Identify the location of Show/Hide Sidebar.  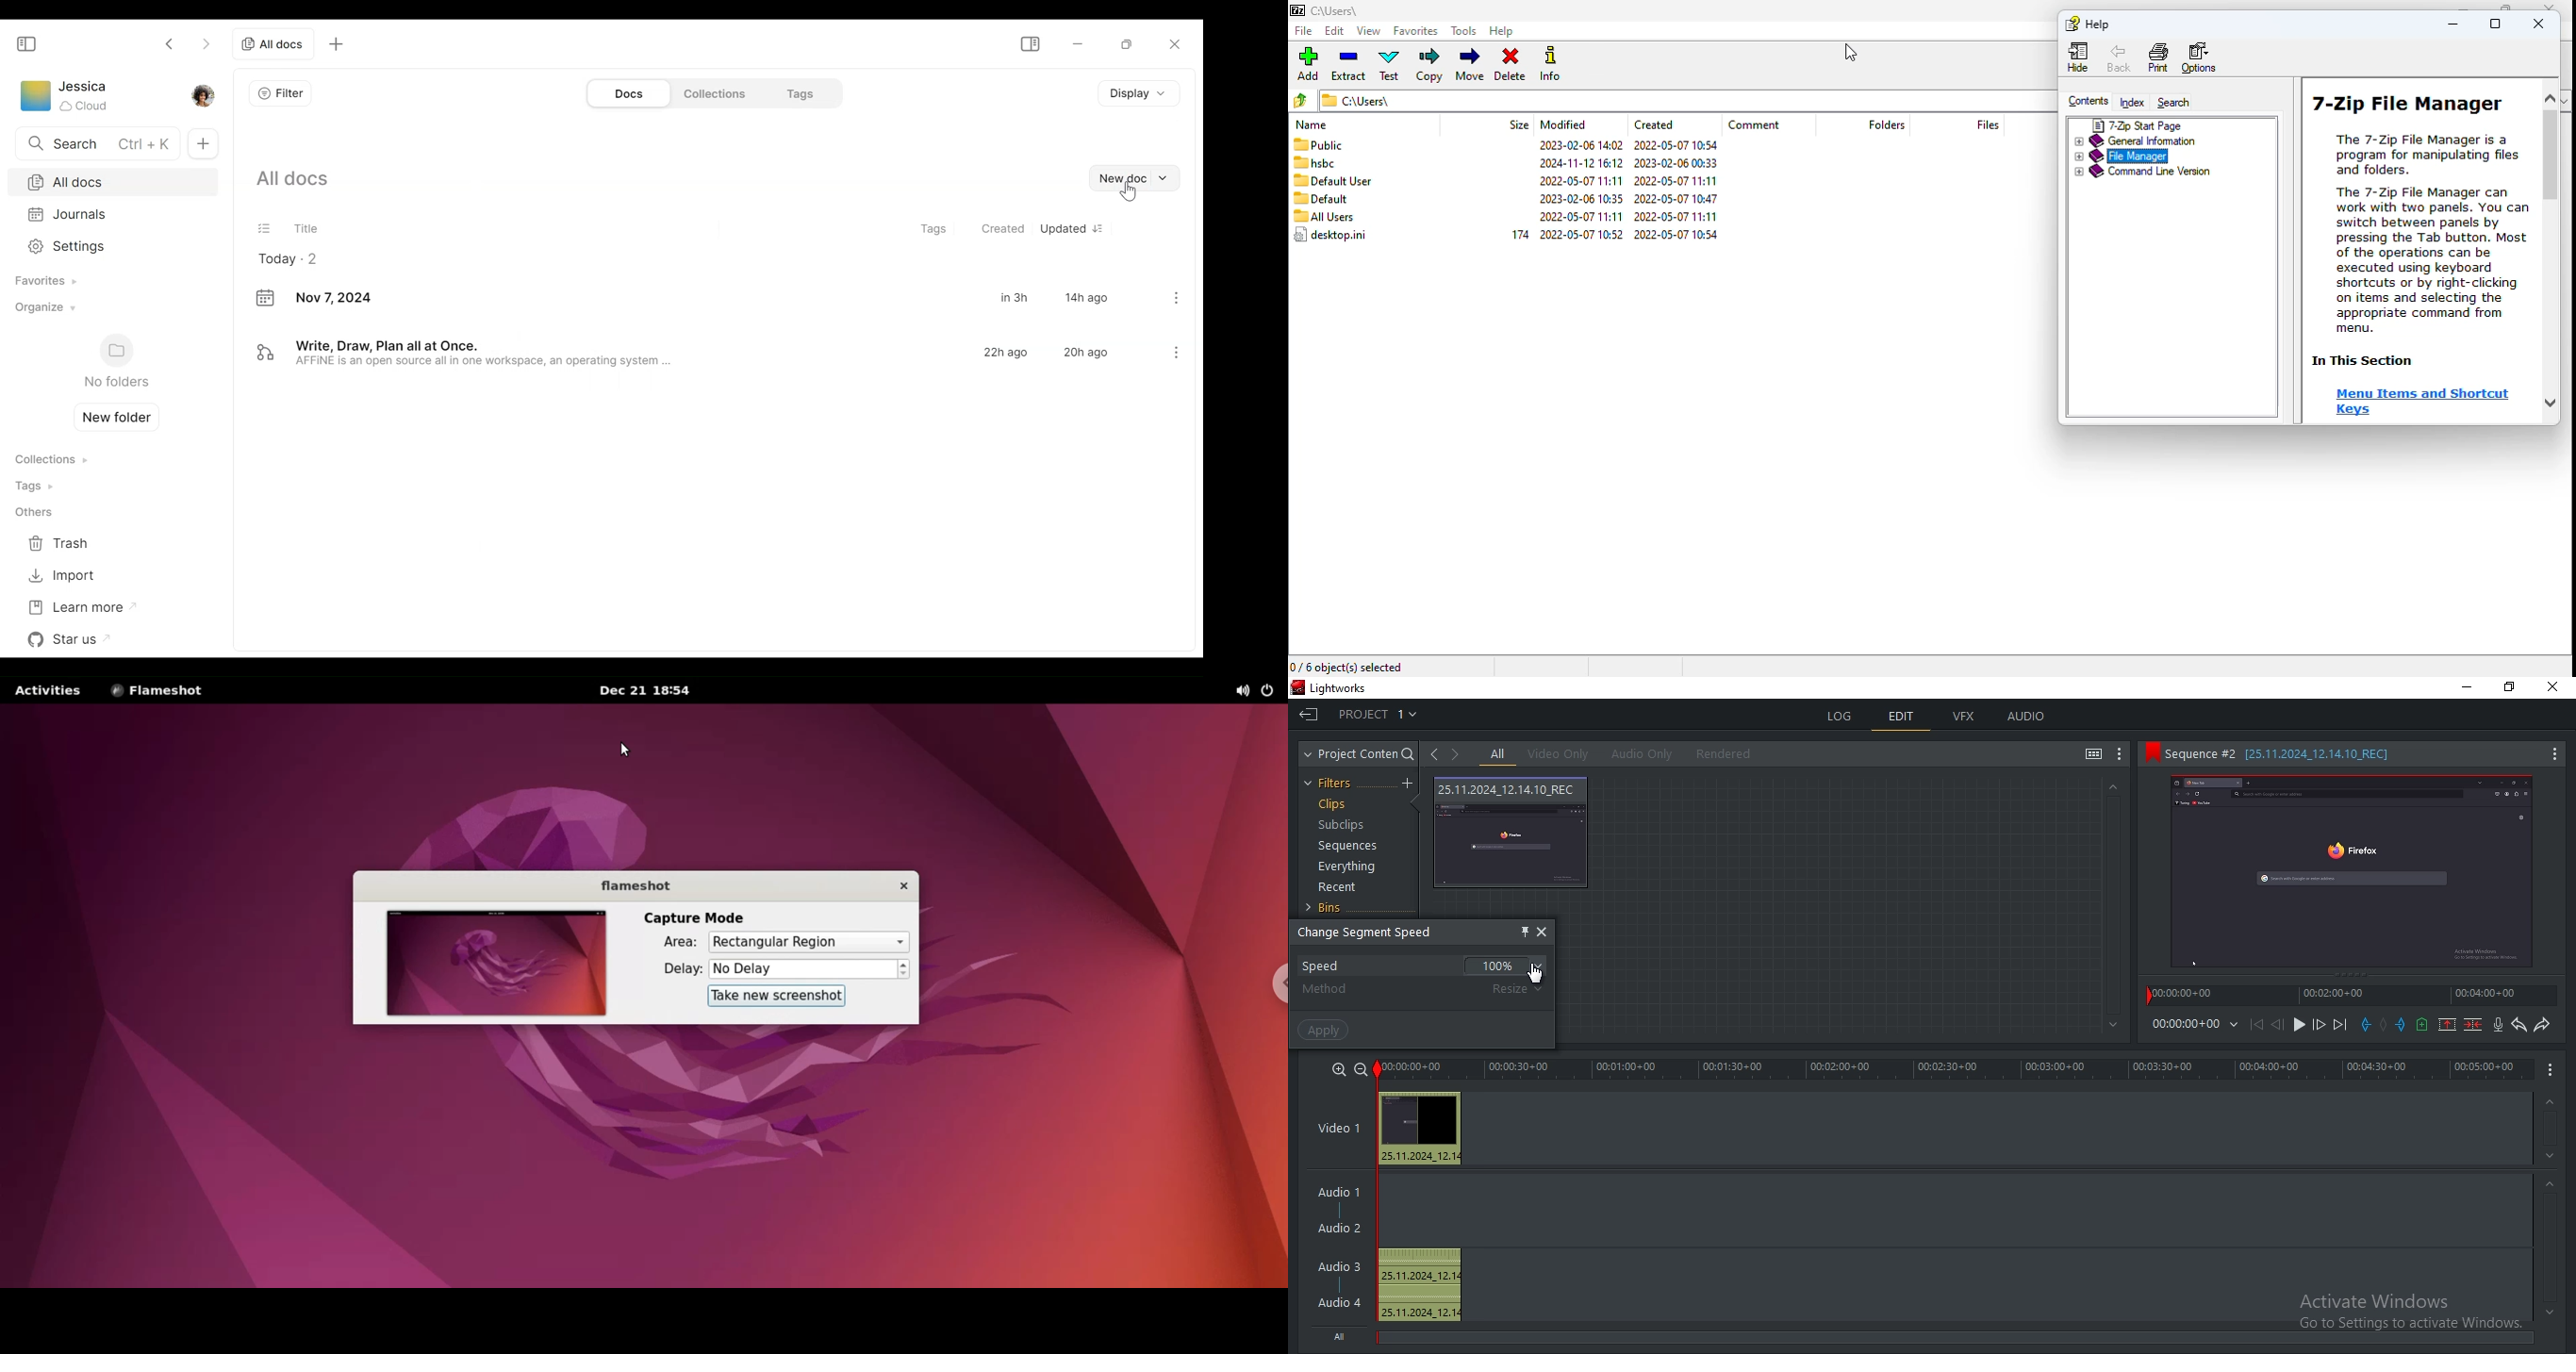
(27, 43).